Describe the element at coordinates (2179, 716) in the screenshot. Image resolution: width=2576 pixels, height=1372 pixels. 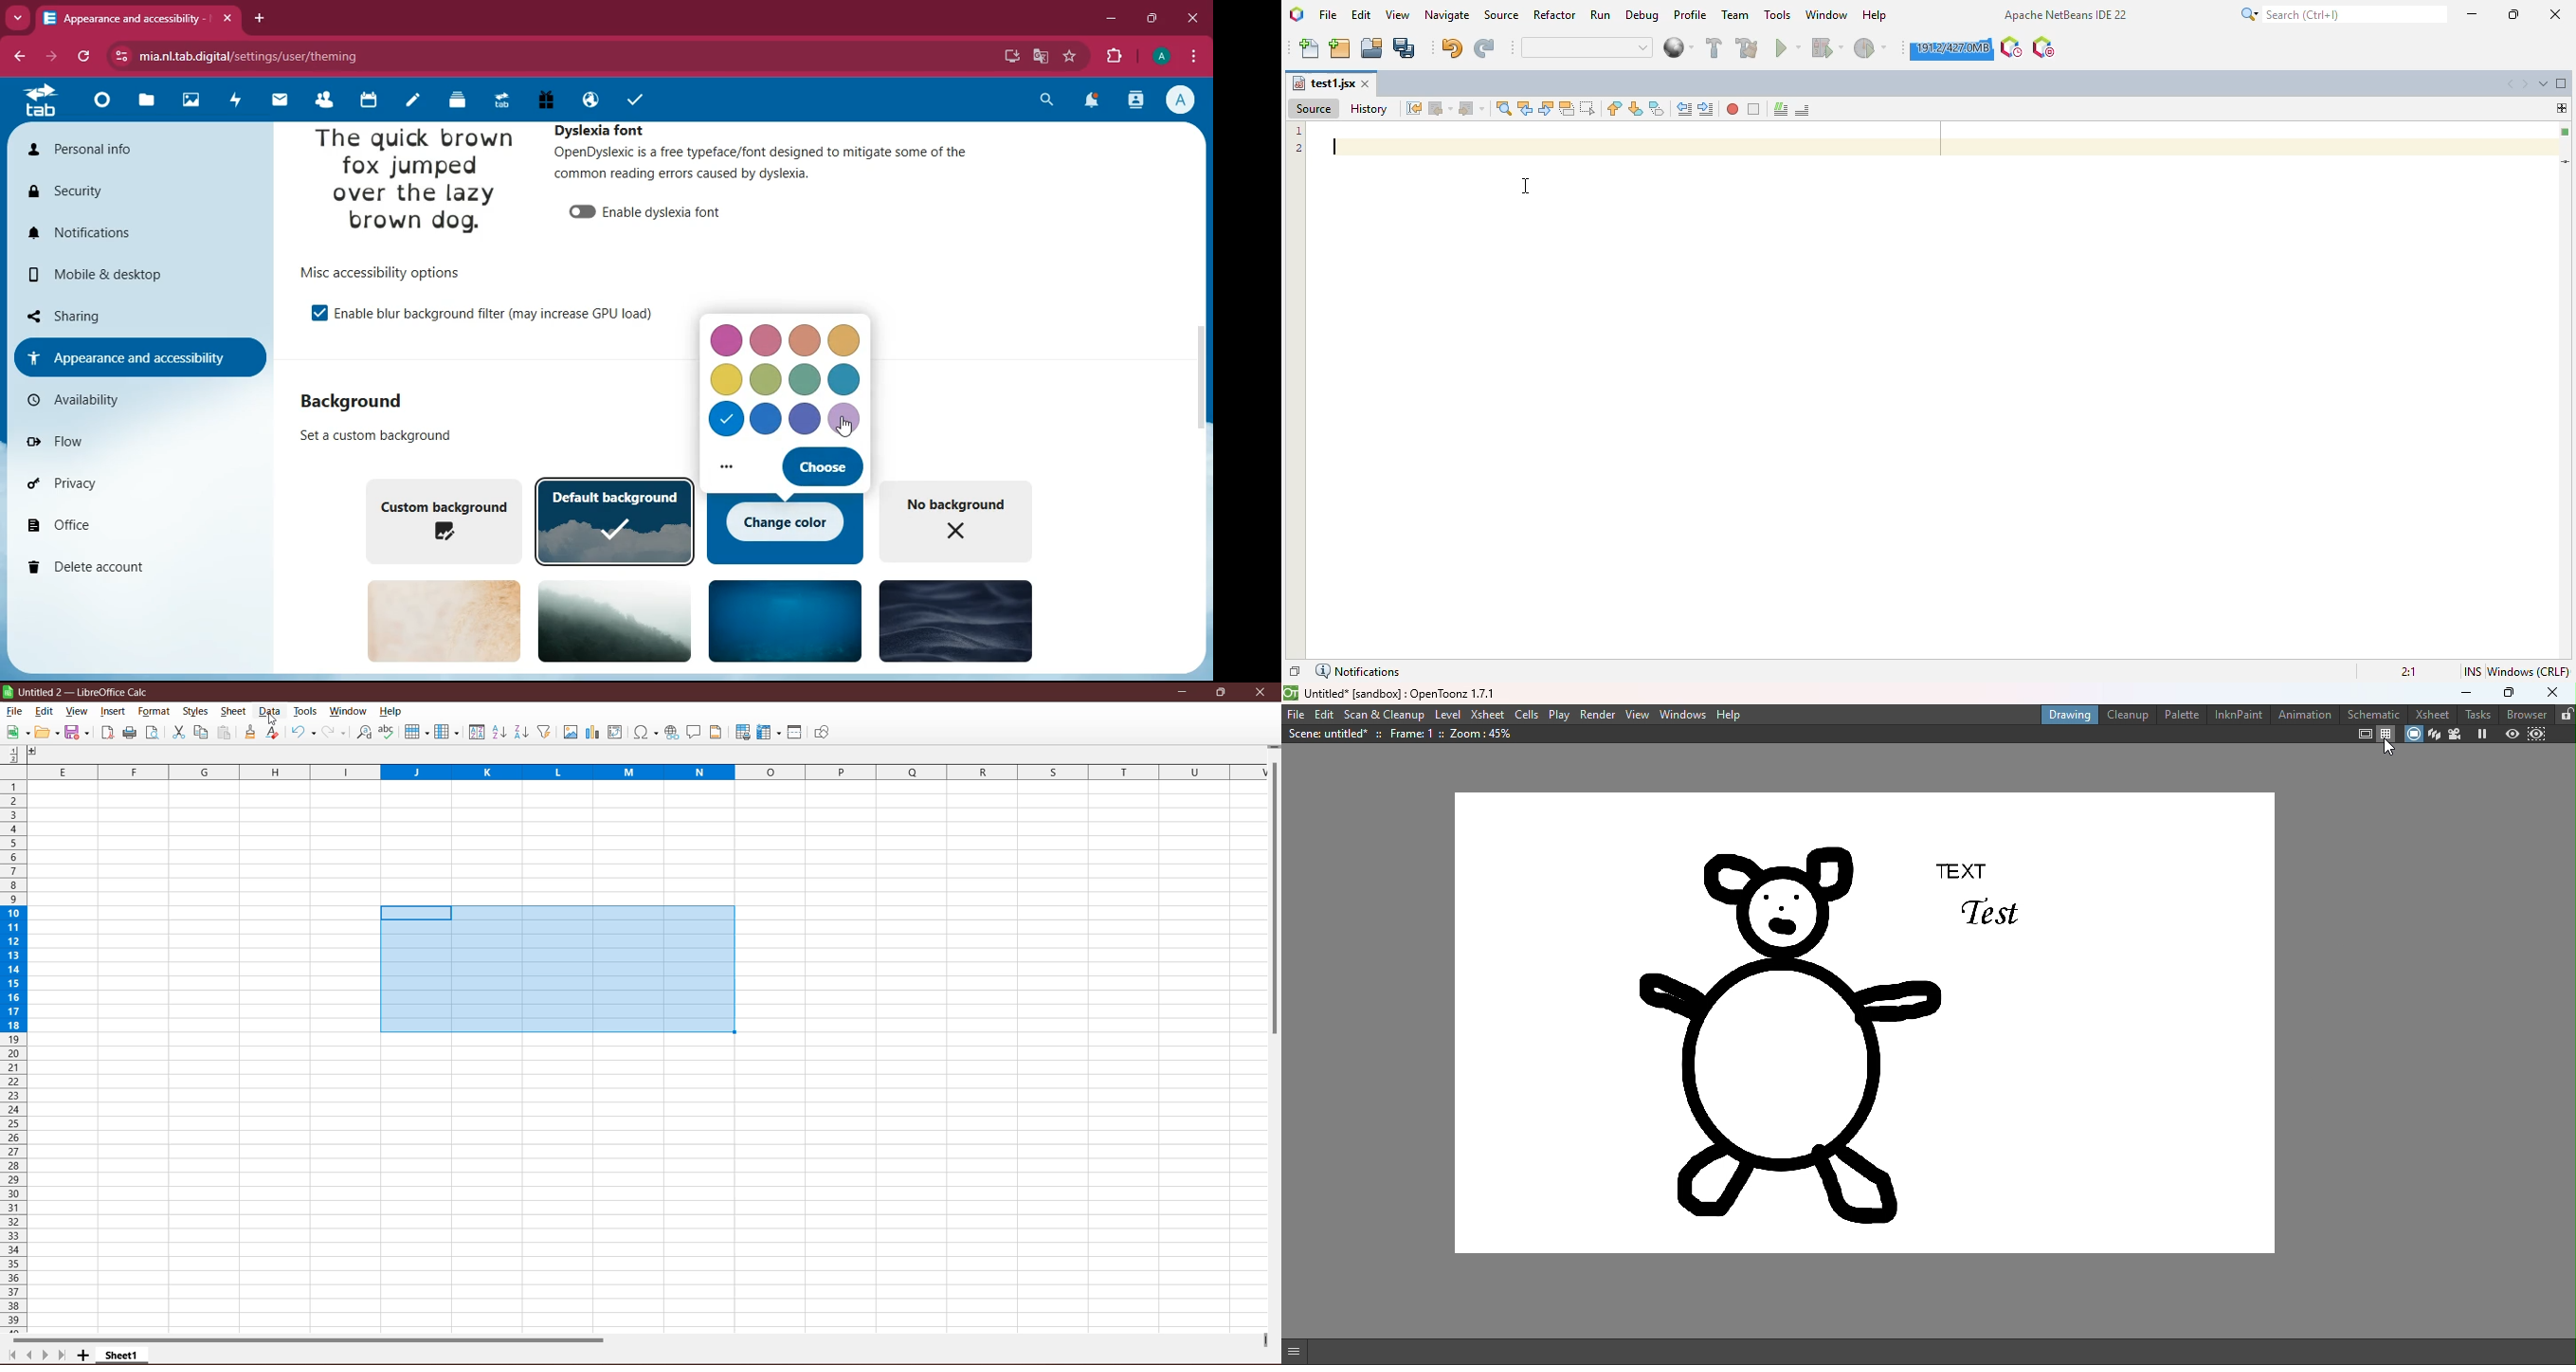
I see `Palette` at that location.